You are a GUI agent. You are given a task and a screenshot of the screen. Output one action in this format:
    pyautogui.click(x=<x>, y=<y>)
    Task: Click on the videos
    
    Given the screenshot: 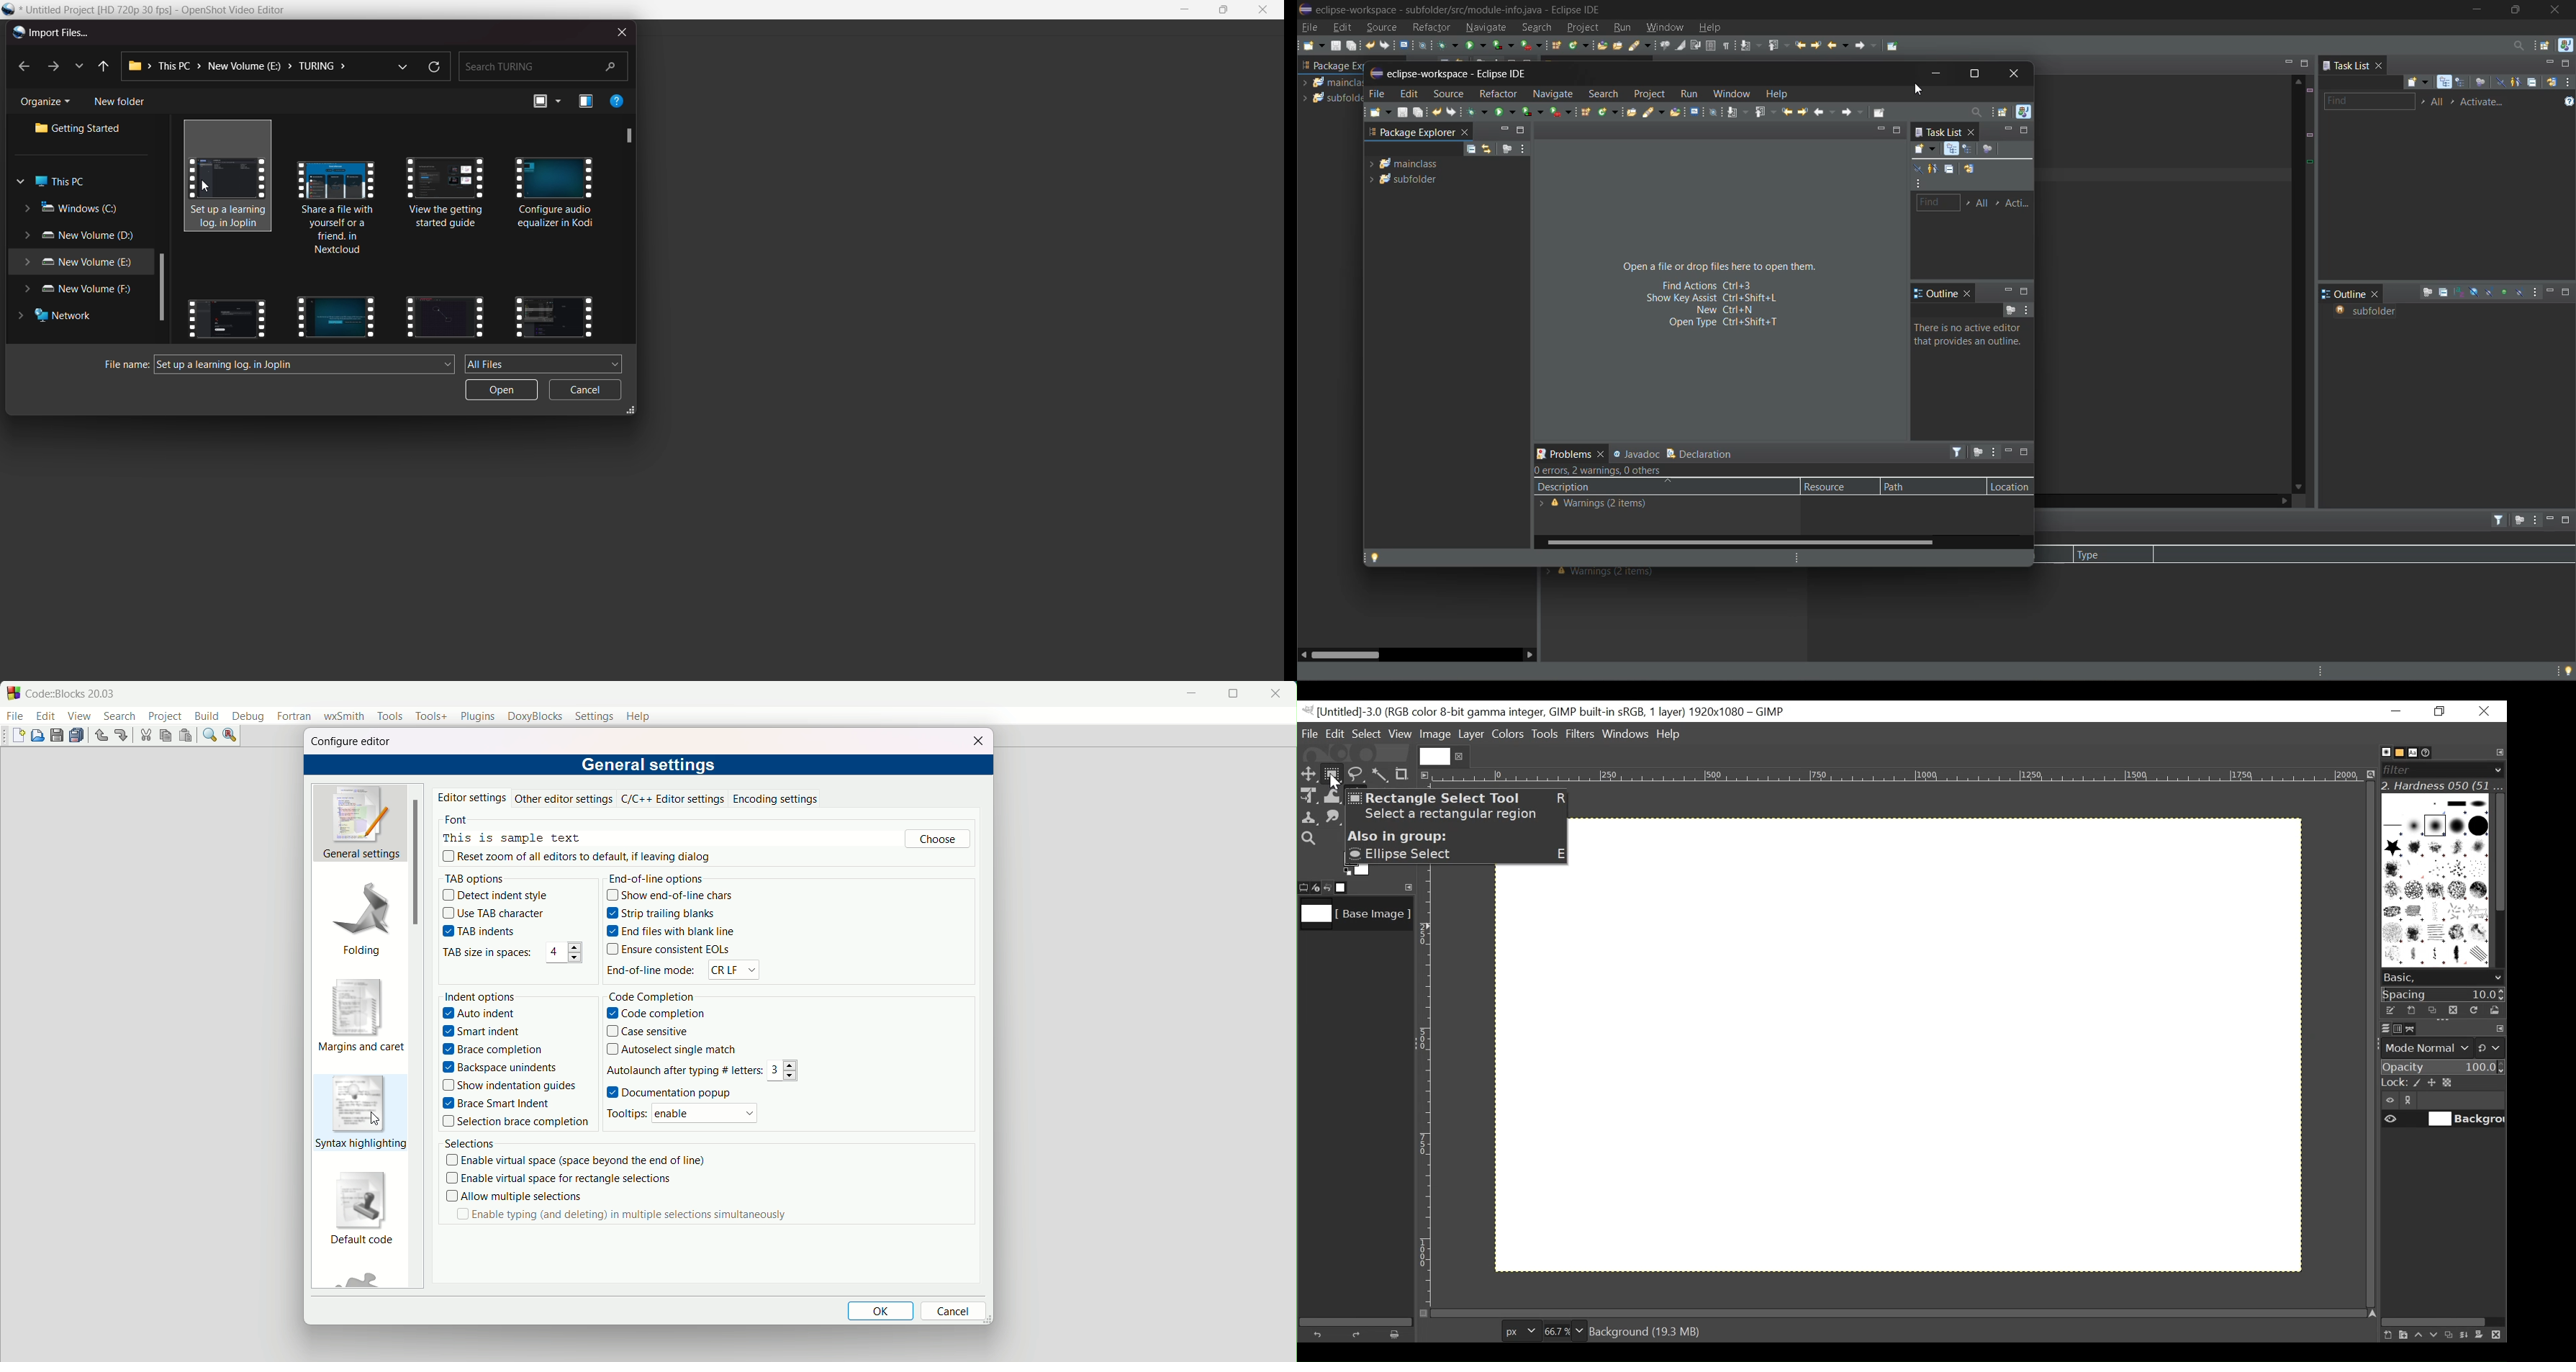 What is the action you would take?
    pyautogui.click(x=339, y=205)
    